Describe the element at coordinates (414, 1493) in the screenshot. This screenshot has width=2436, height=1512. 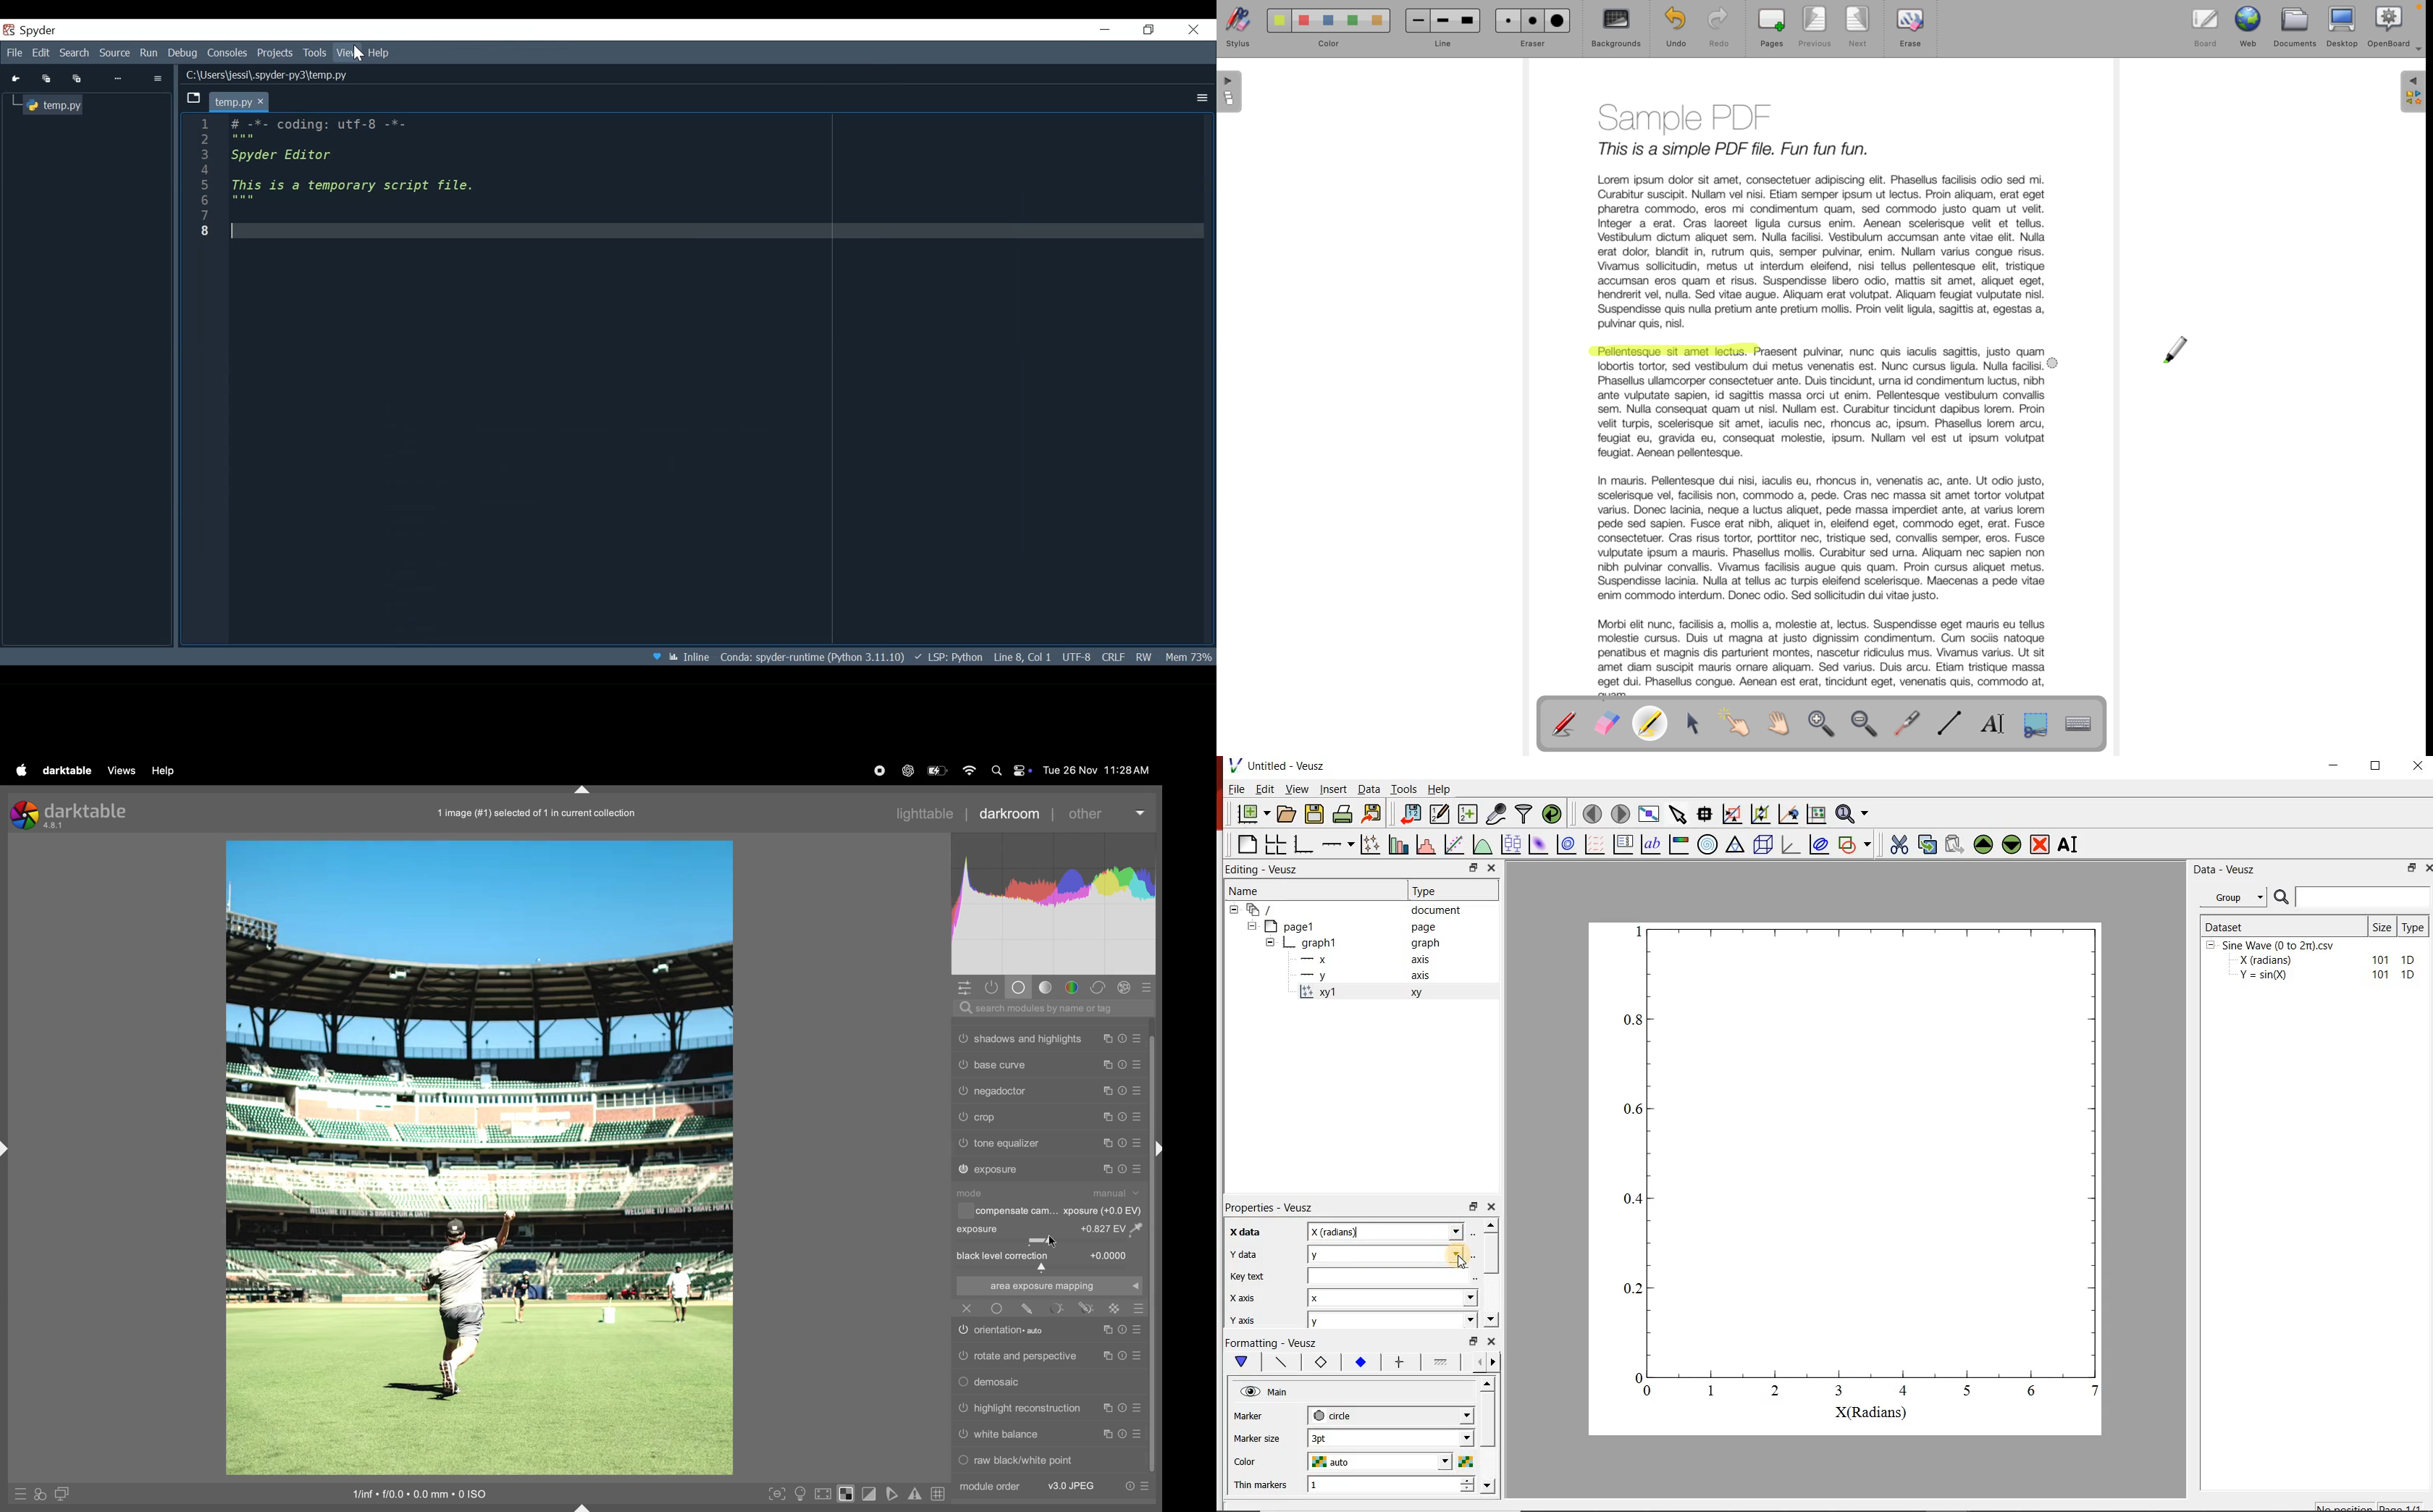
I see `iso` at that location.